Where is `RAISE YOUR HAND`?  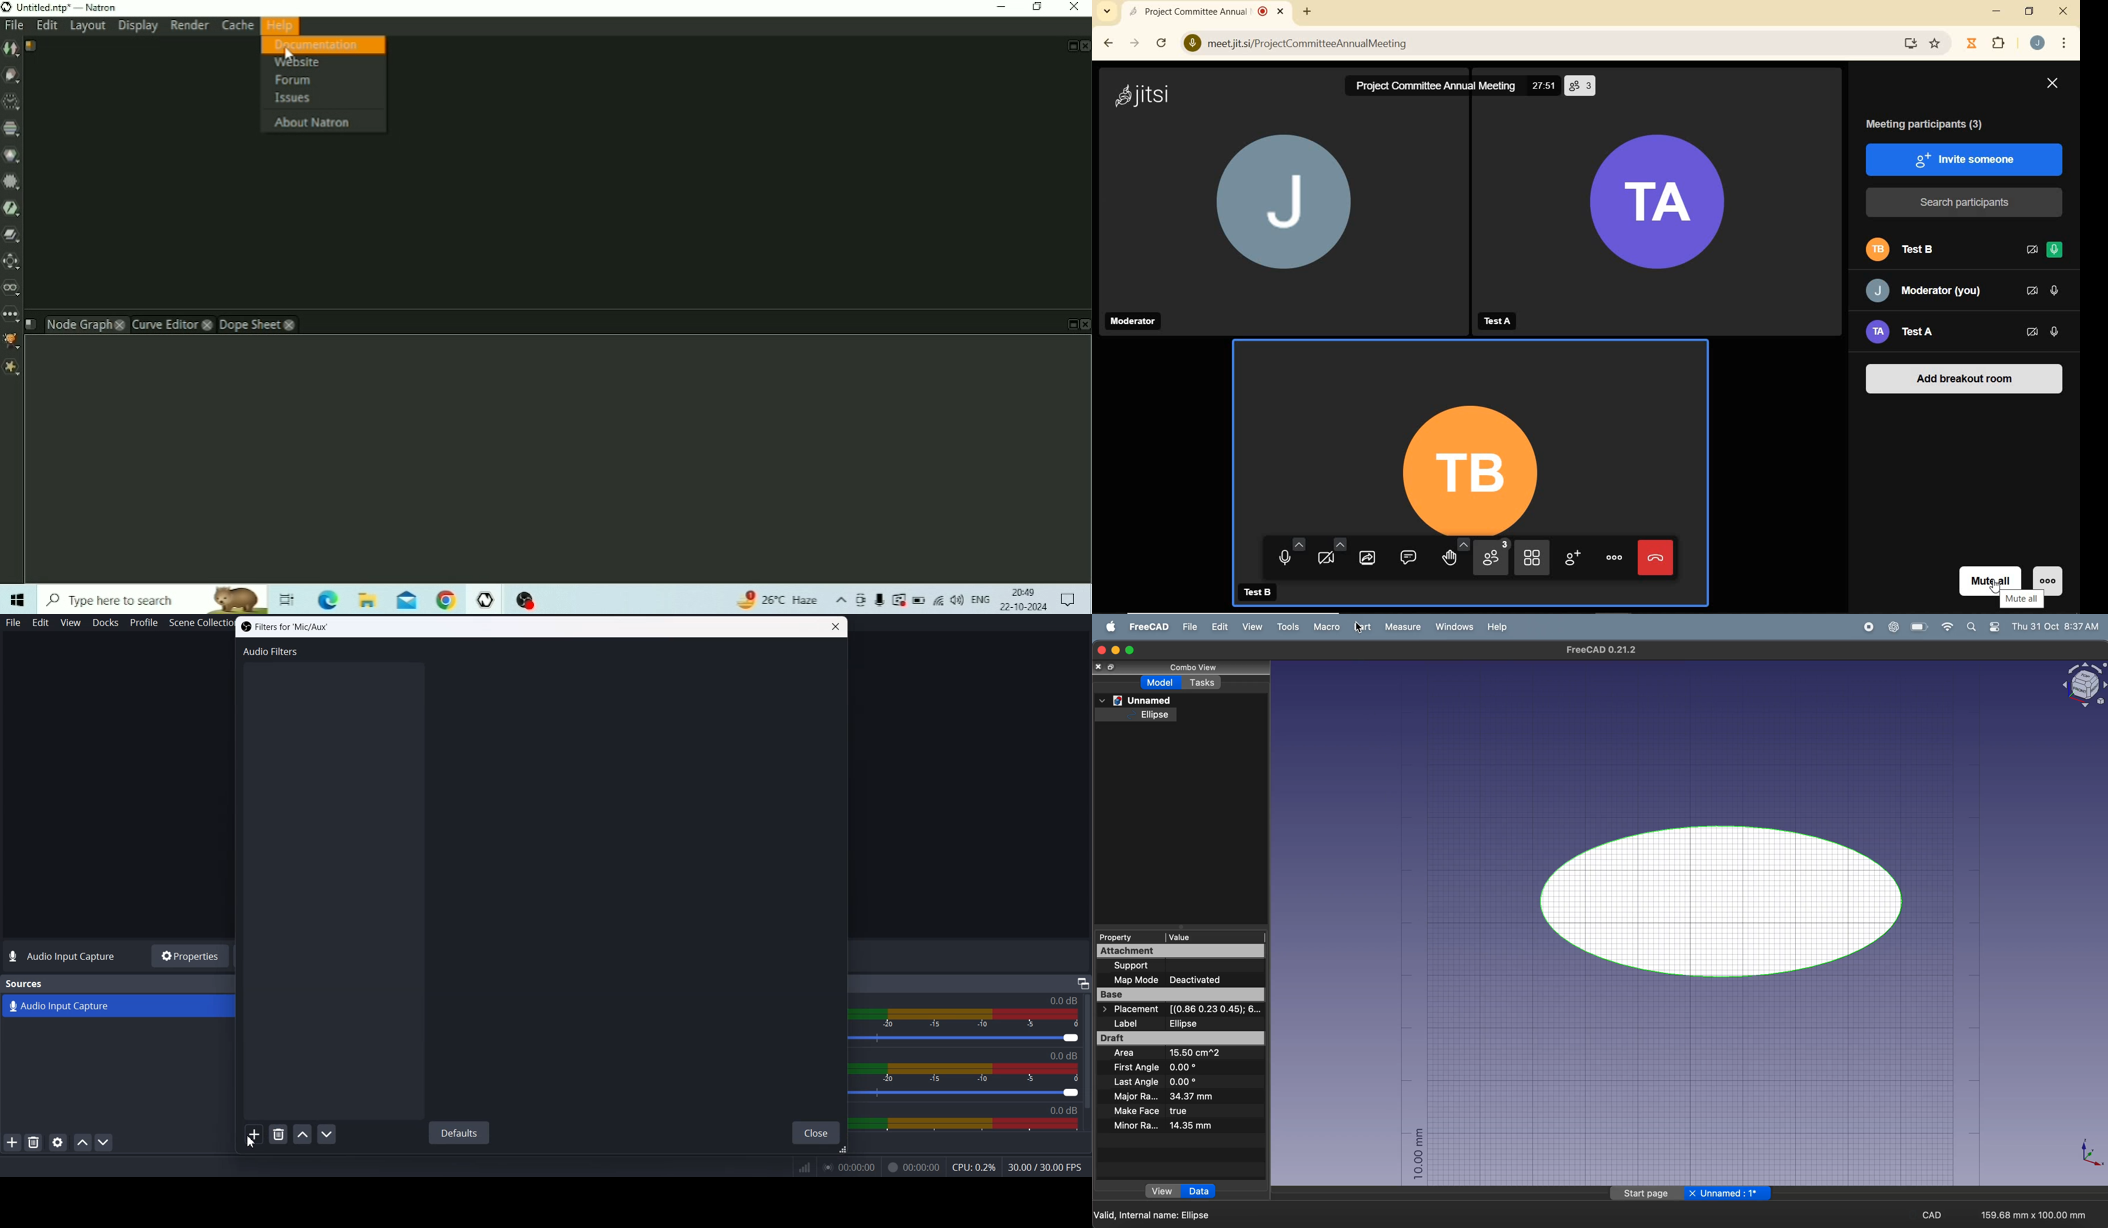 RAISE YOUR HAND is located at coordinates (1453, 560).